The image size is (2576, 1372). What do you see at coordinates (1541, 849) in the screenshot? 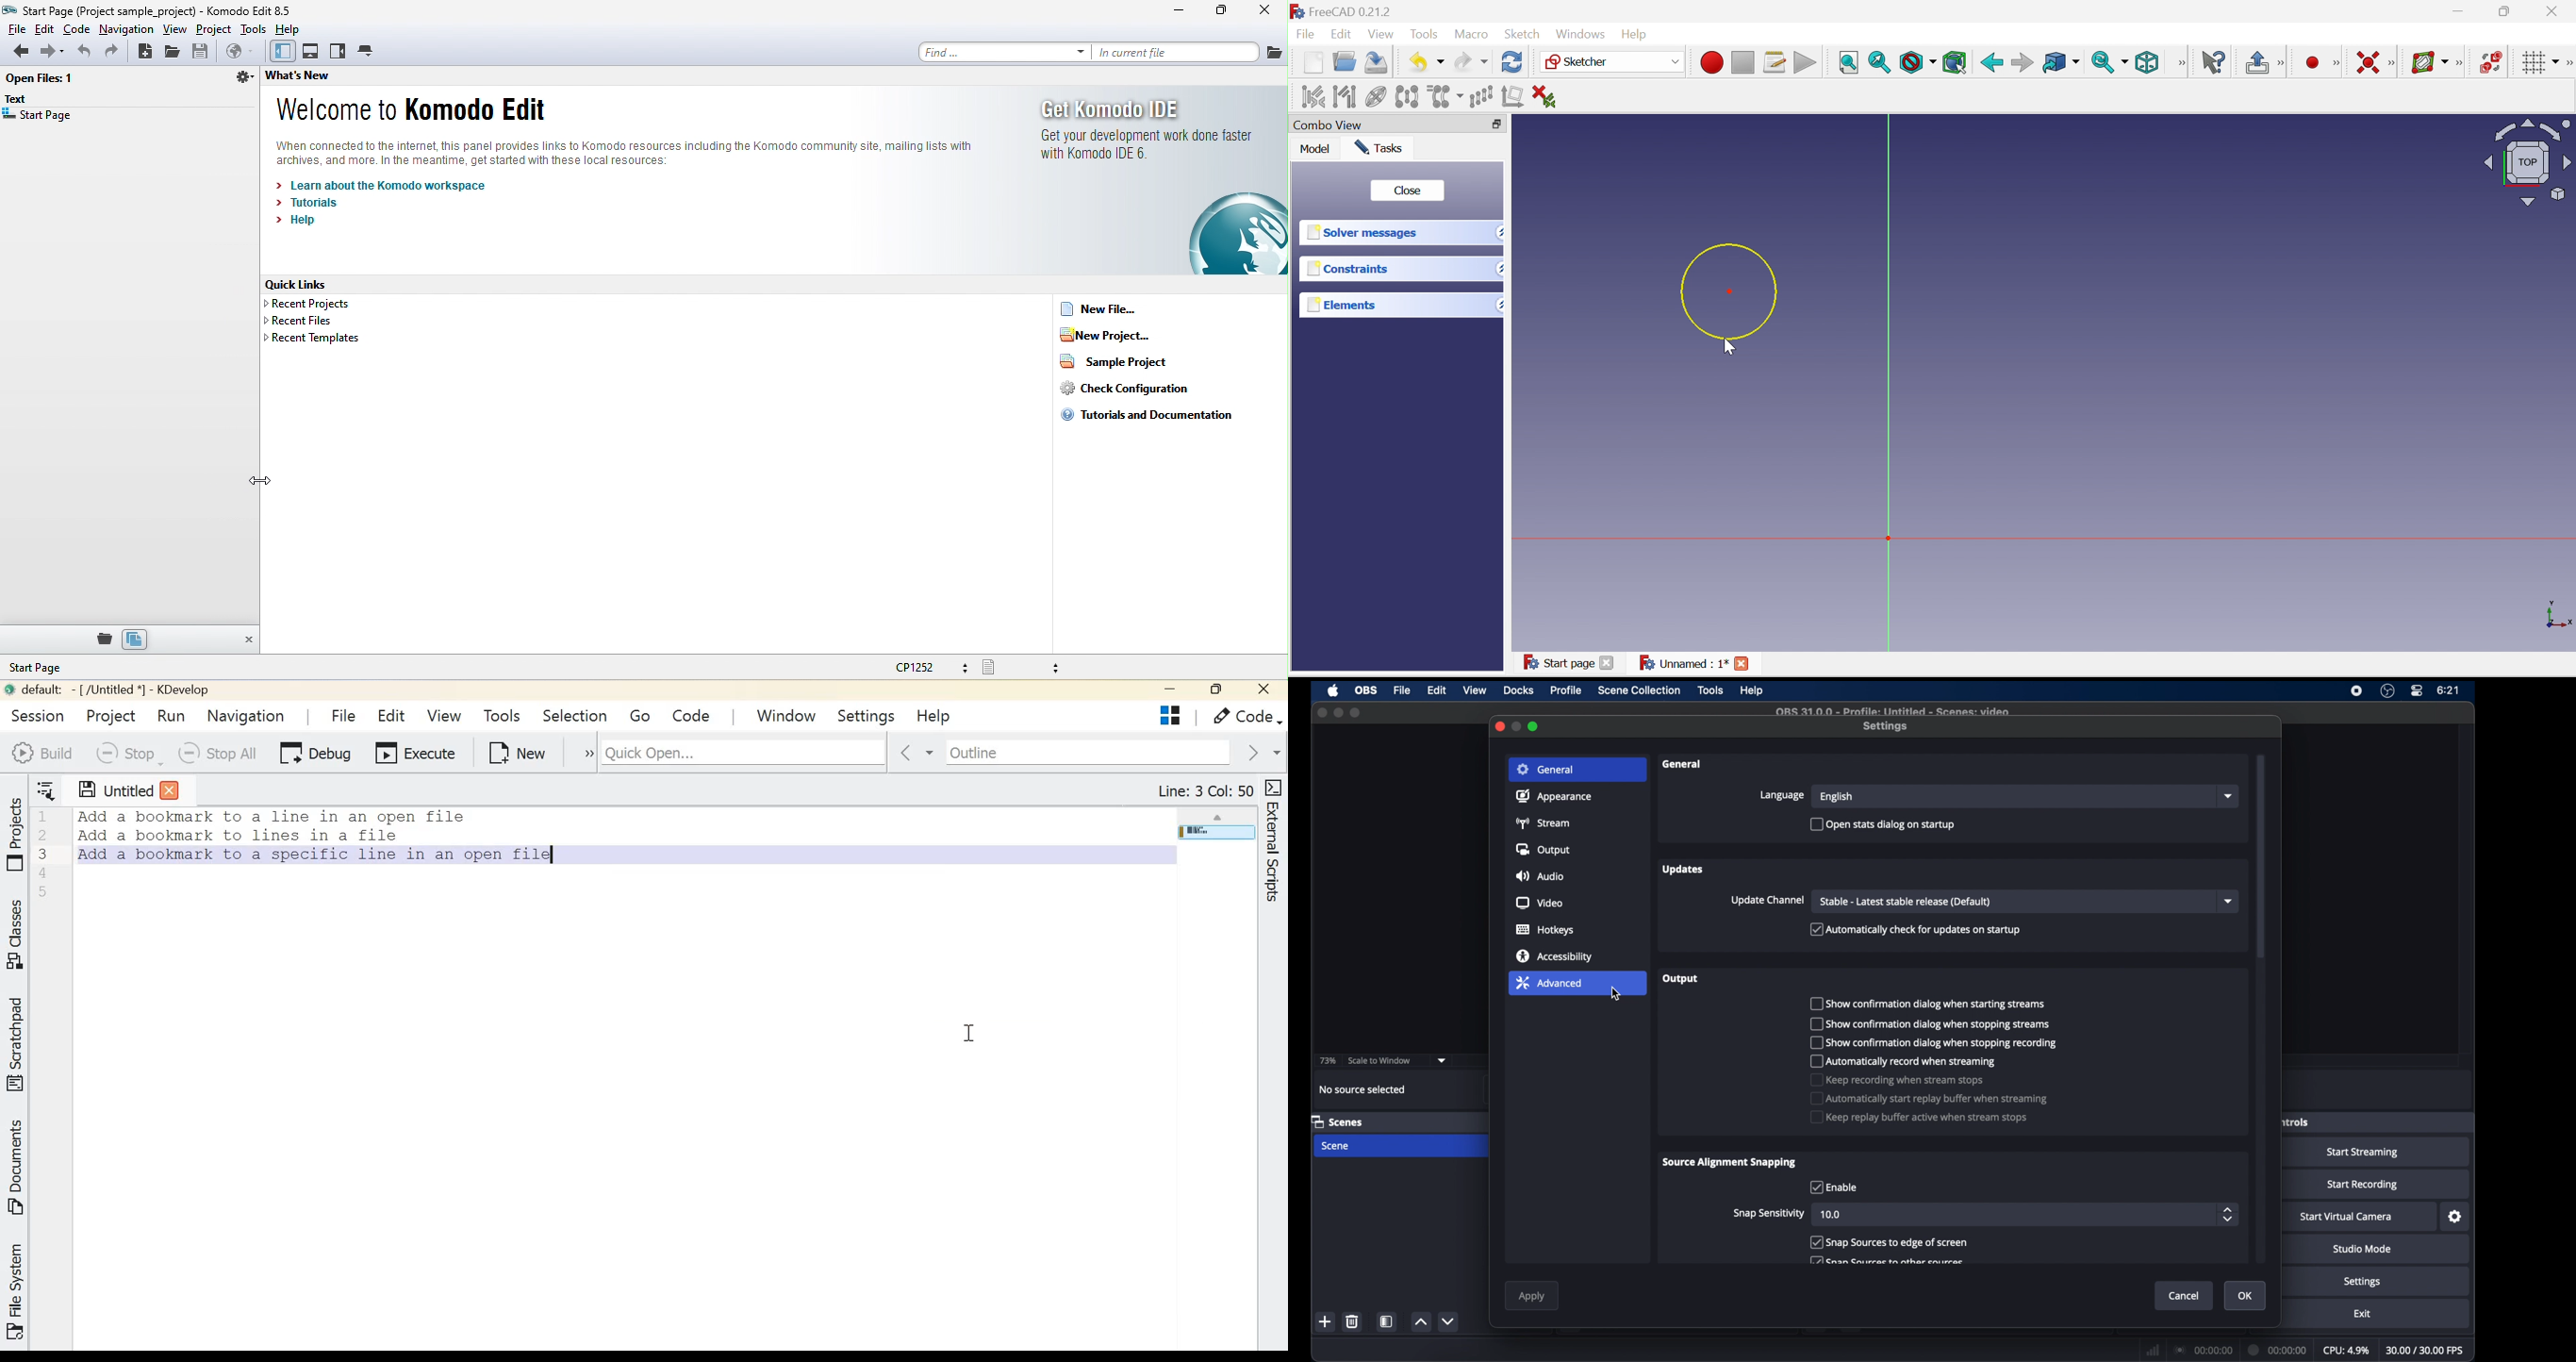
I see `output` at bounding box center [1541, 849].